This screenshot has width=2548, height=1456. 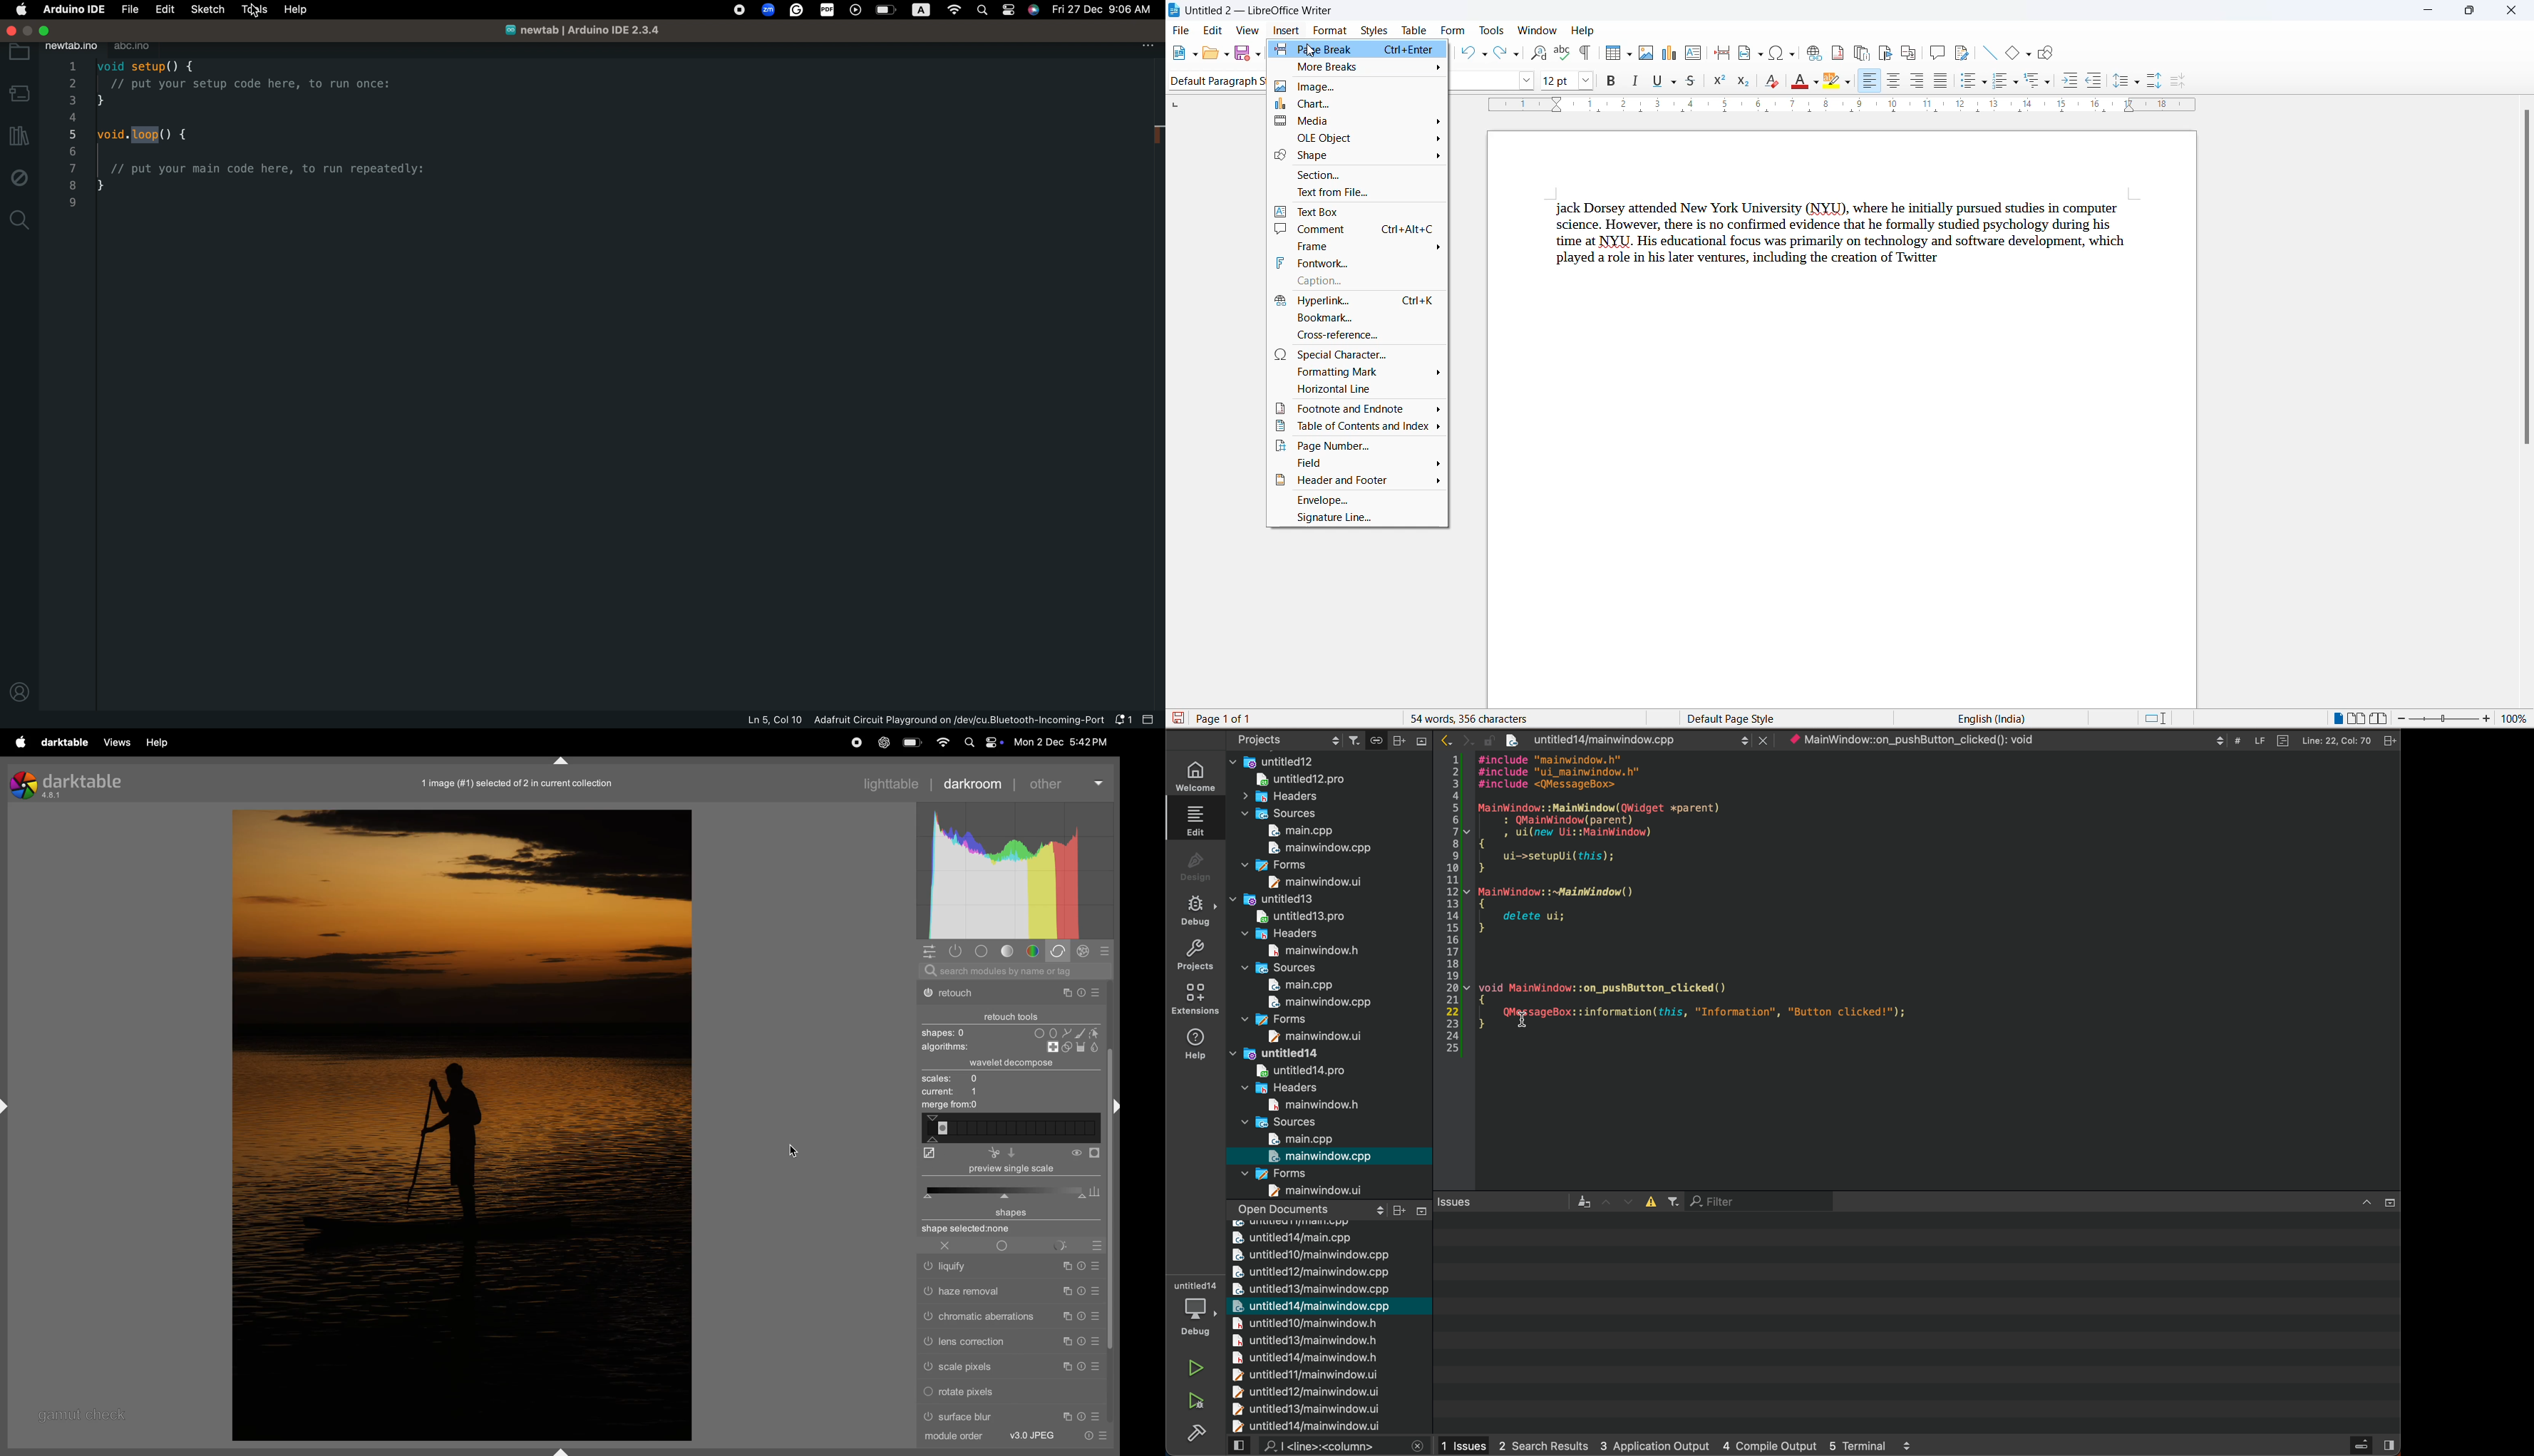 What do you see at coordinates (1649, 53) in the screenshot?
I see `insert images` at bounding box center [1649, 53].